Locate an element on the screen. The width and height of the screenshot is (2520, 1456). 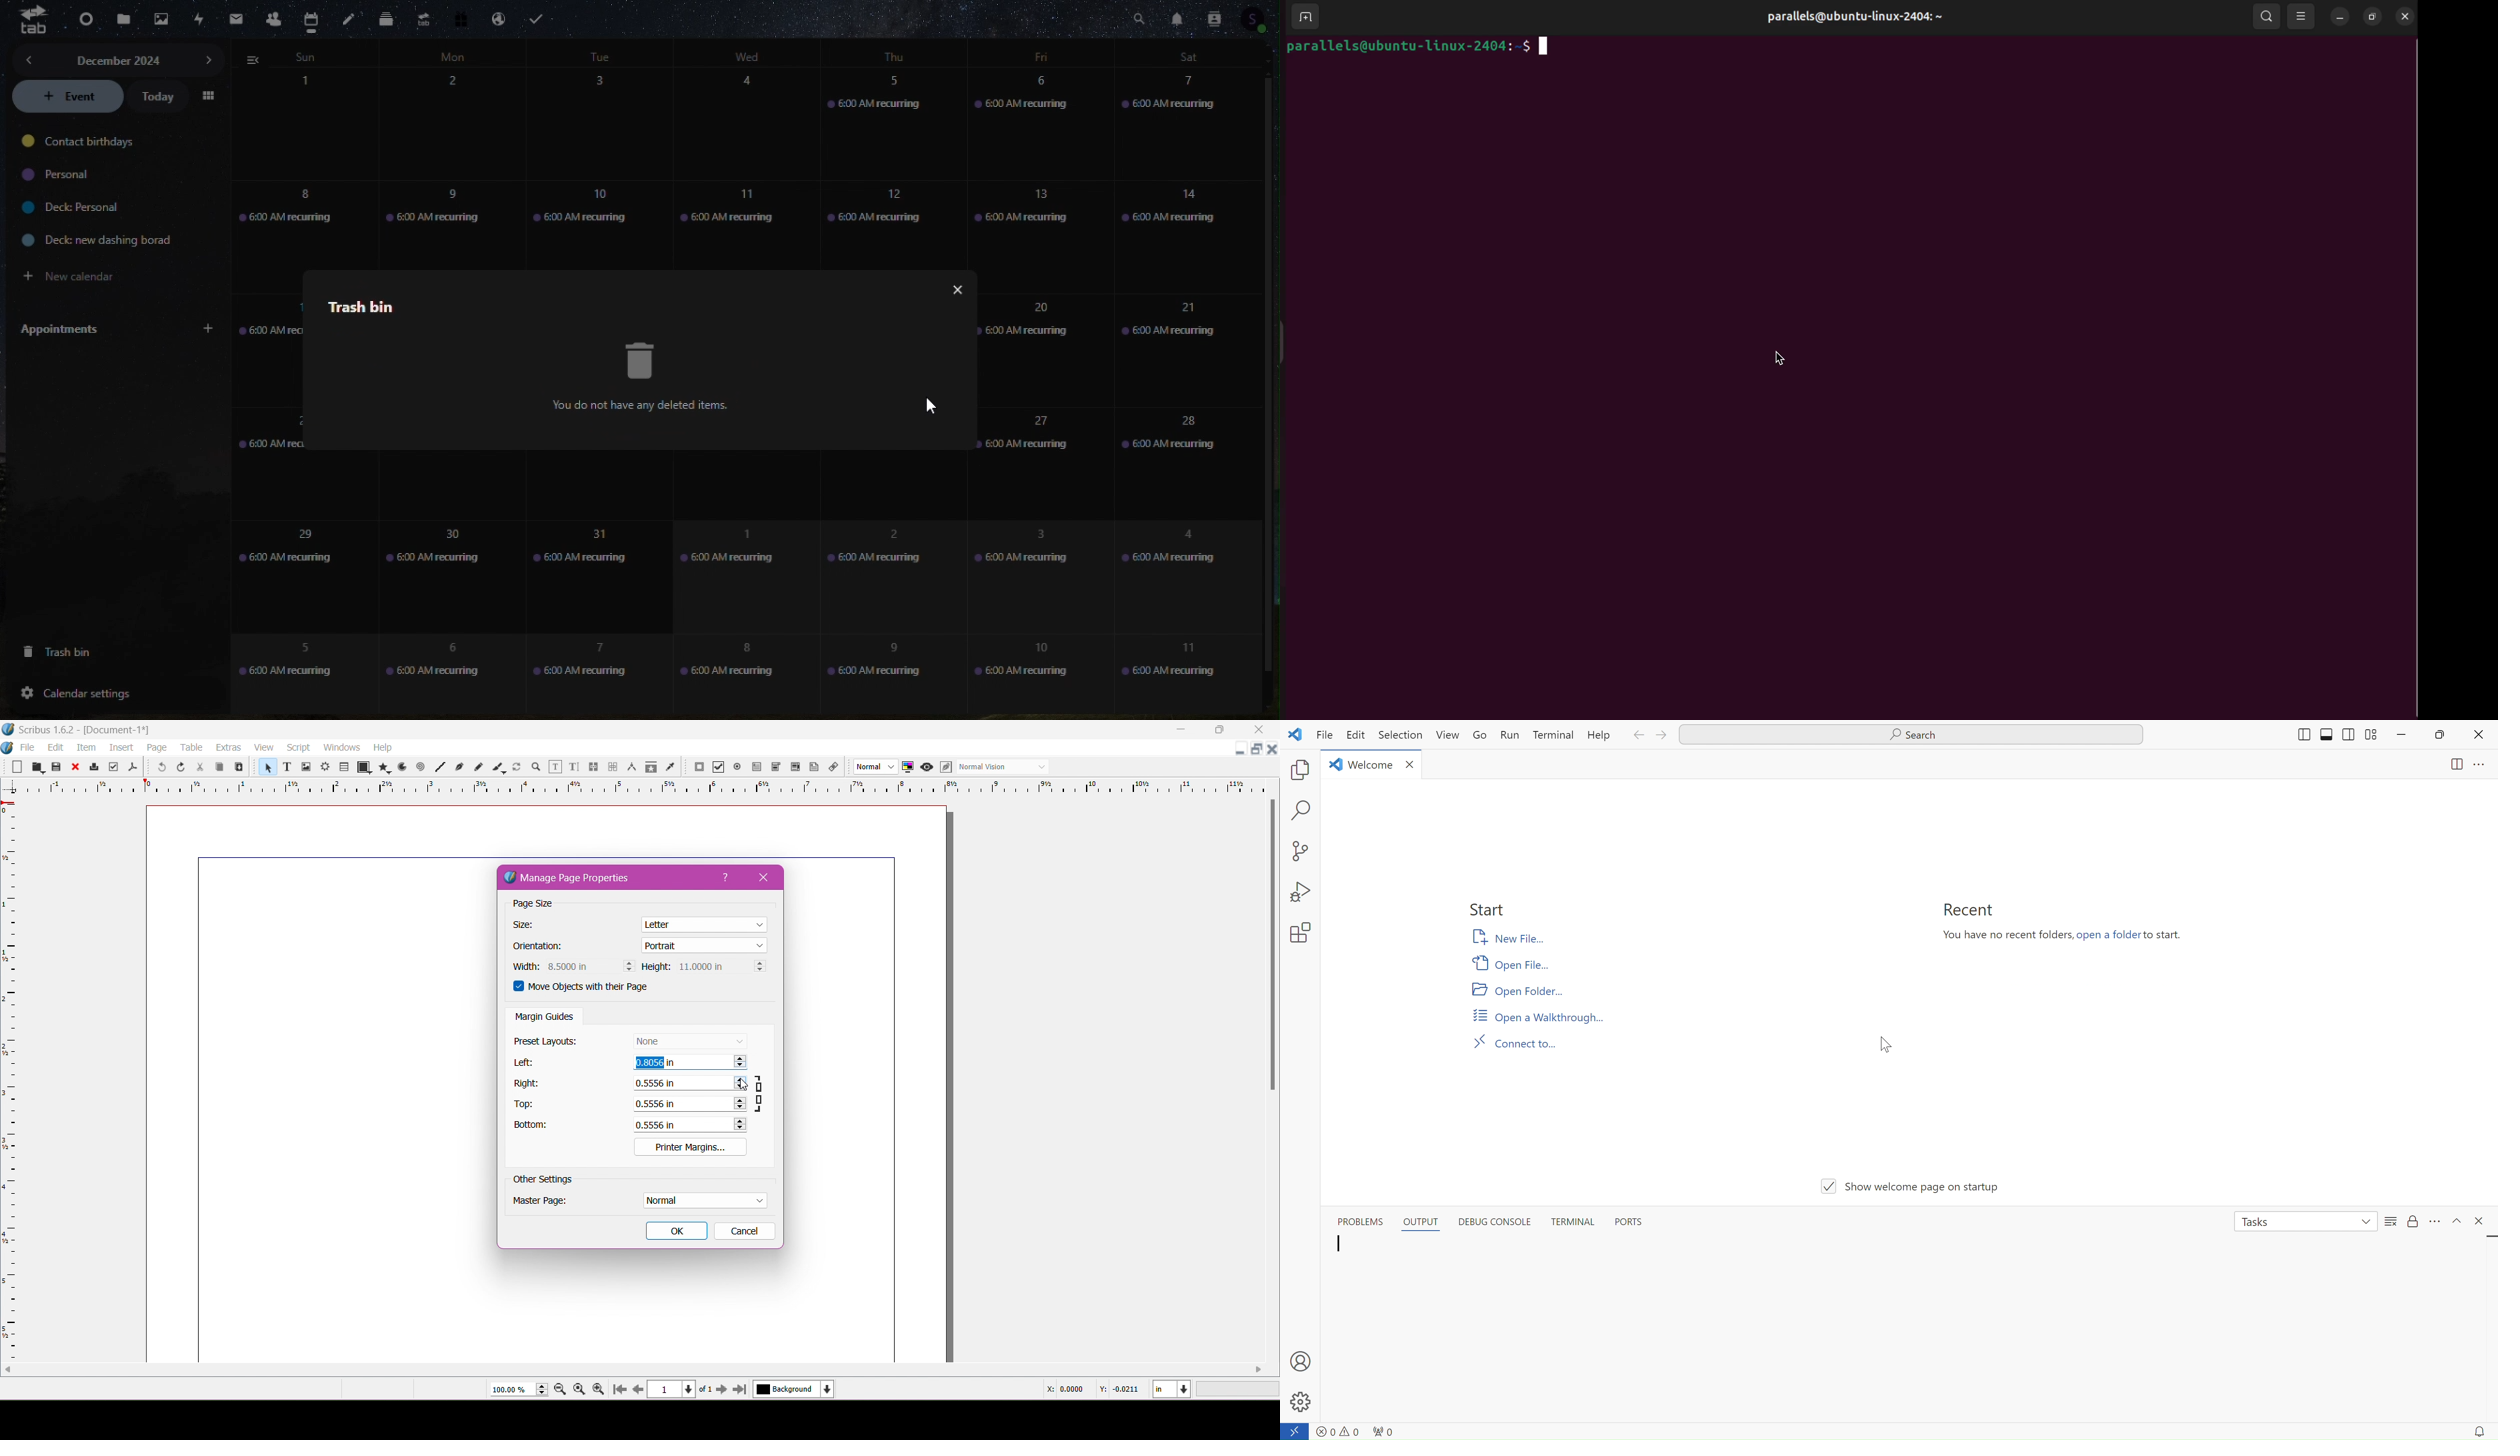
Vertical Scroll Bar is located at coordinates (1272, 948).